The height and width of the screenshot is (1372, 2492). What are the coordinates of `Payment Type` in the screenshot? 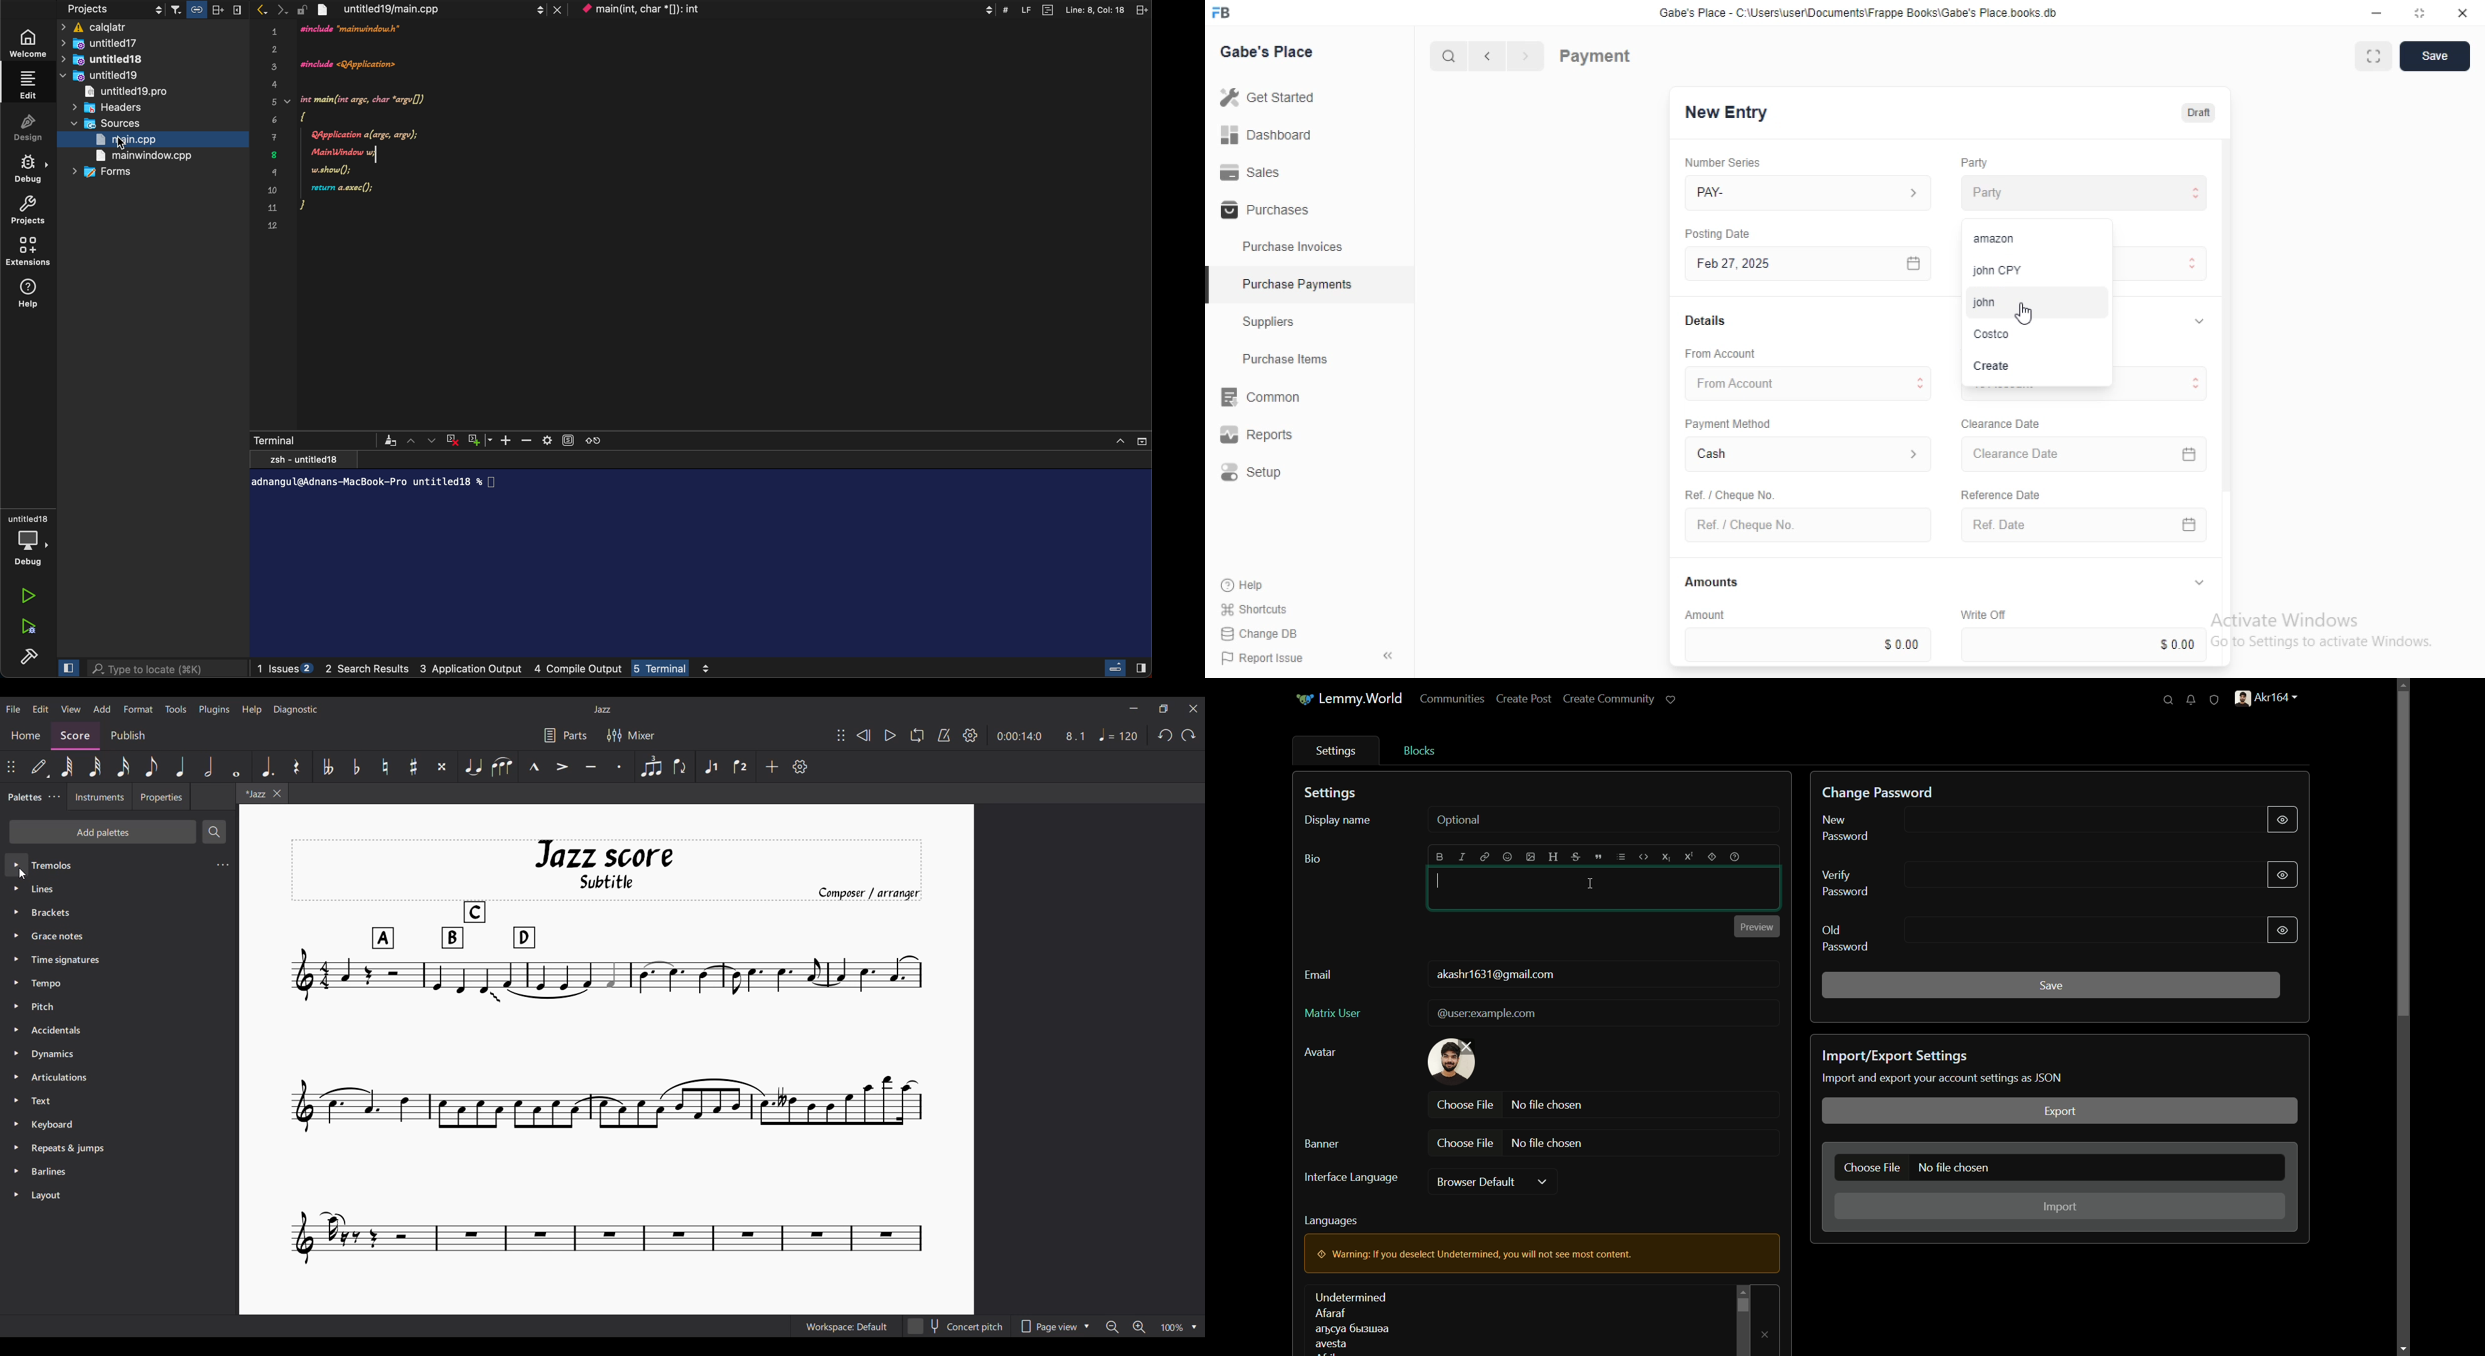 It's located at (2158, 263).